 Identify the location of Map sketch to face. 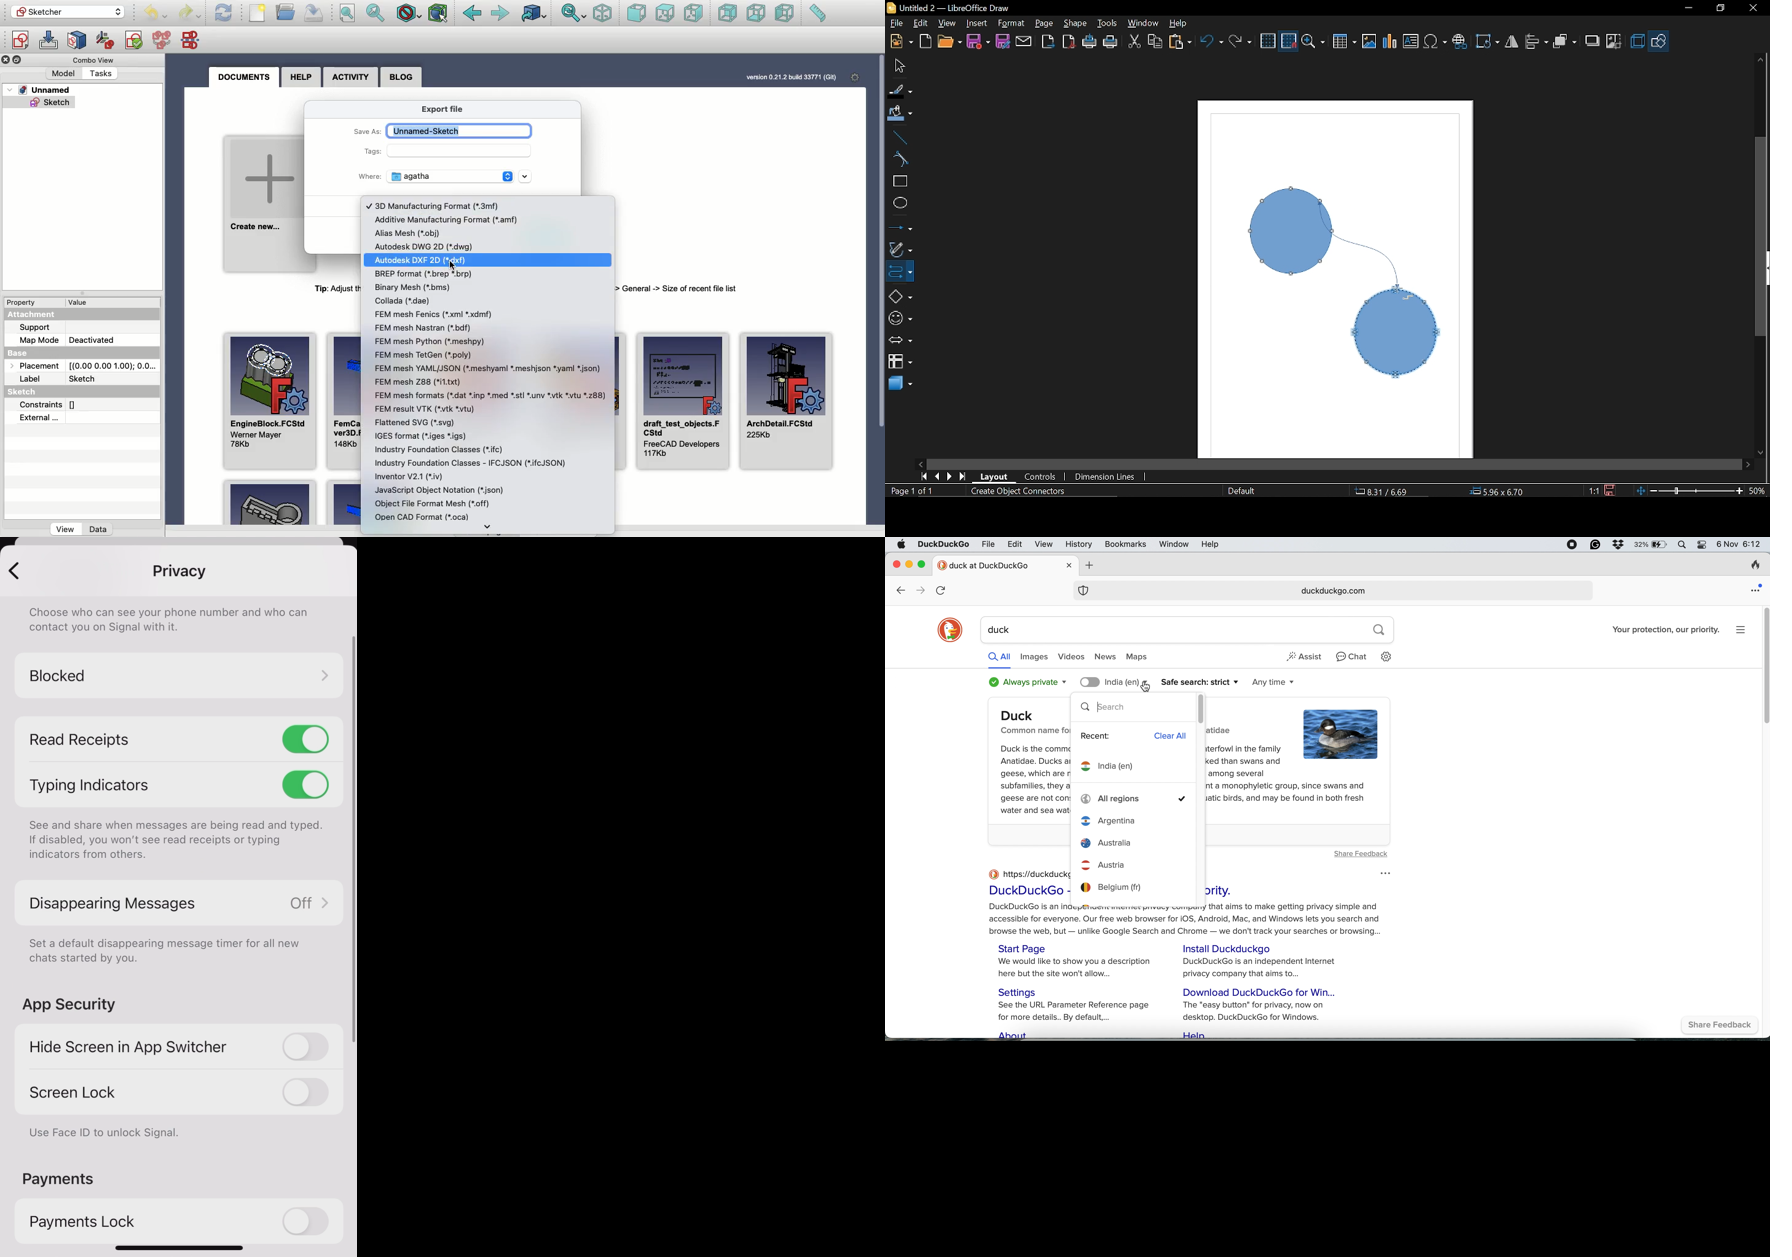
(79, 40).